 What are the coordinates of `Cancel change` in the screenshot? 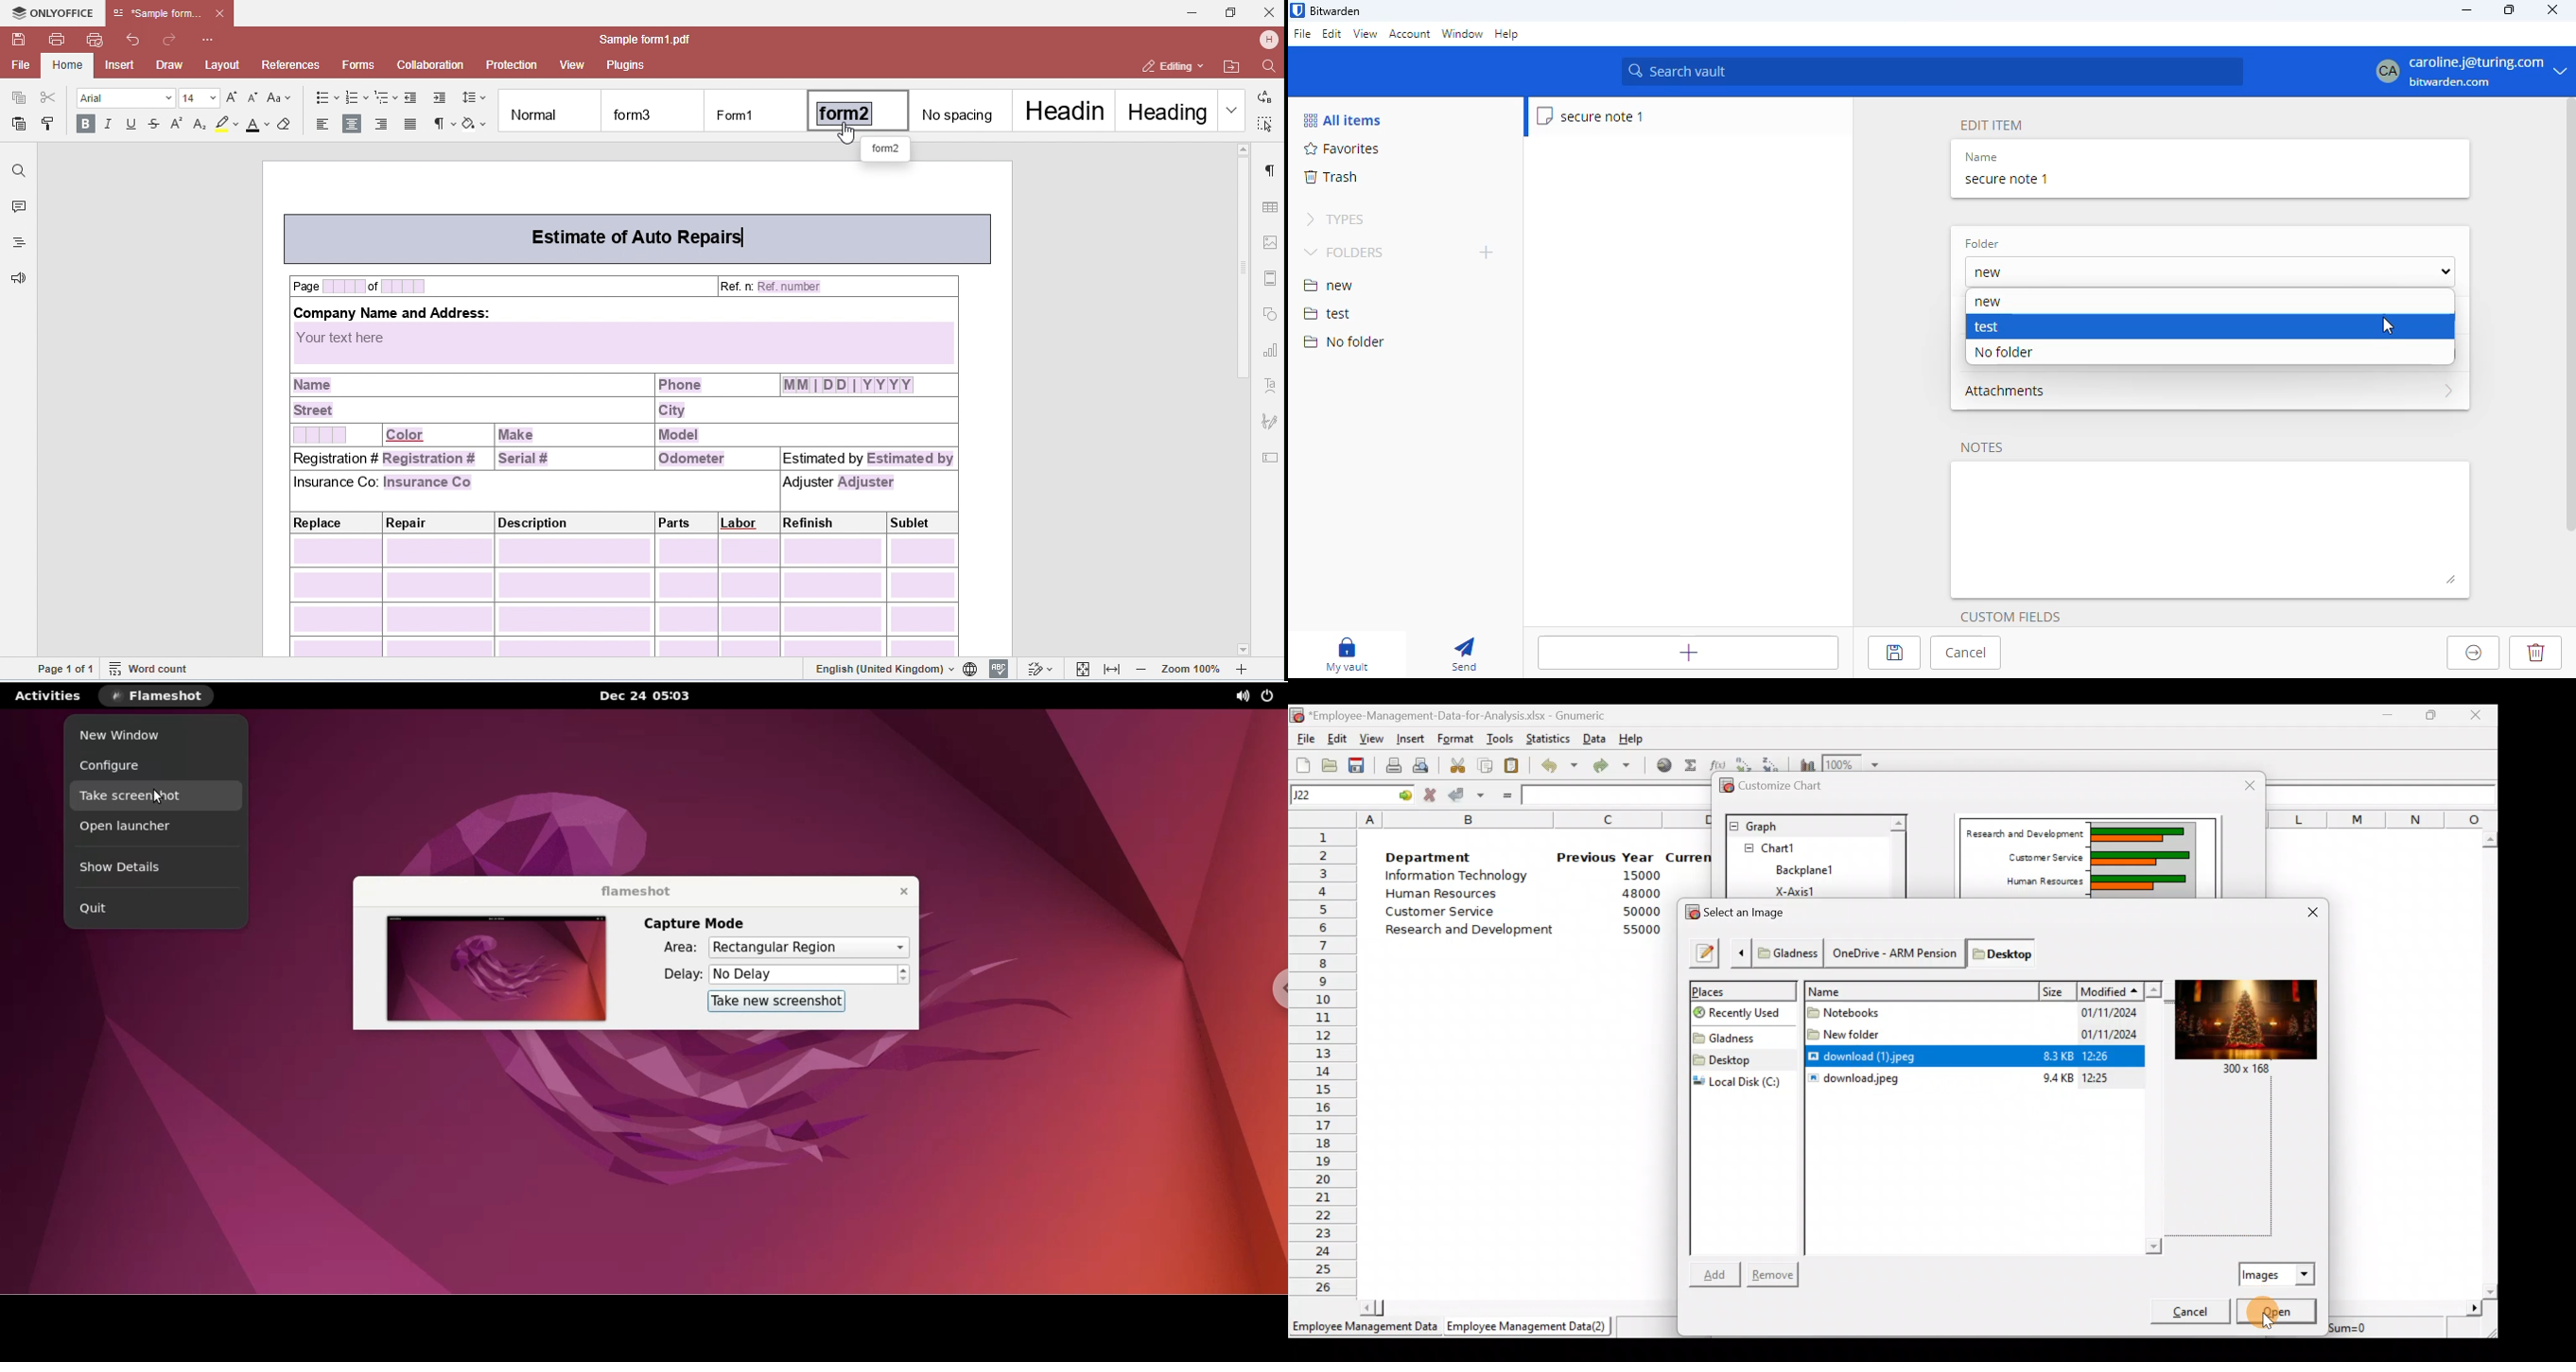 It's located at (1431, 795).